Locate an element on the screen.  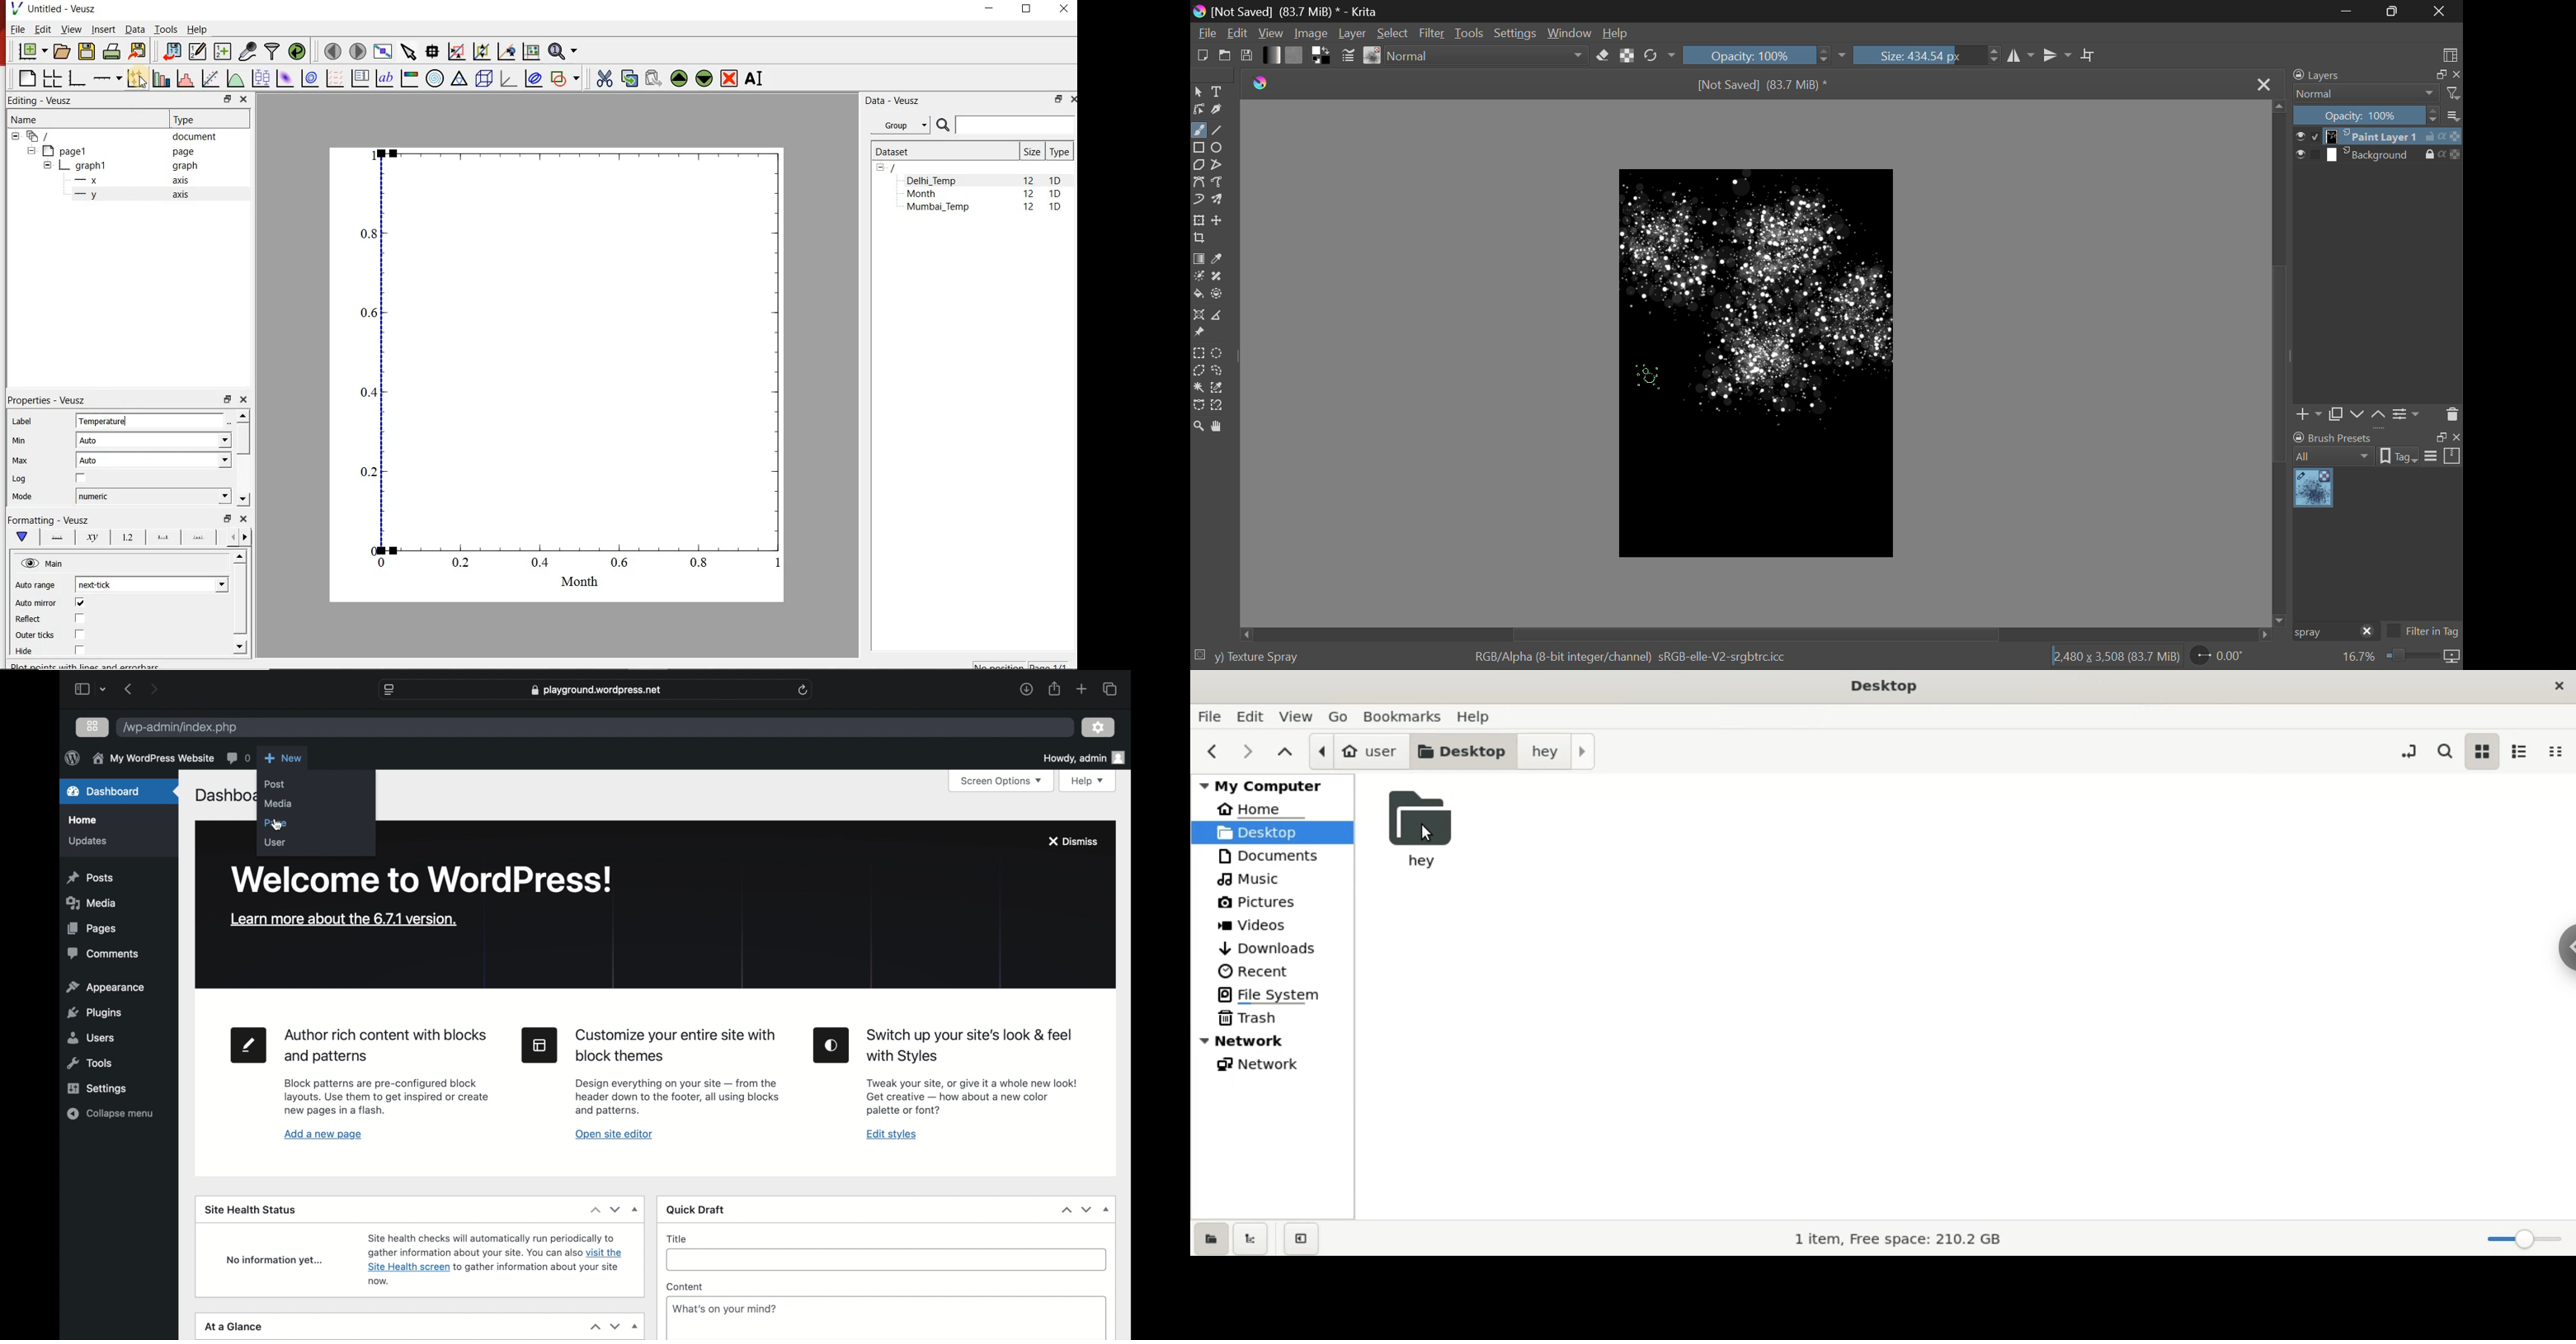
Formatting - Veusz is located at coordinates (51, 519).